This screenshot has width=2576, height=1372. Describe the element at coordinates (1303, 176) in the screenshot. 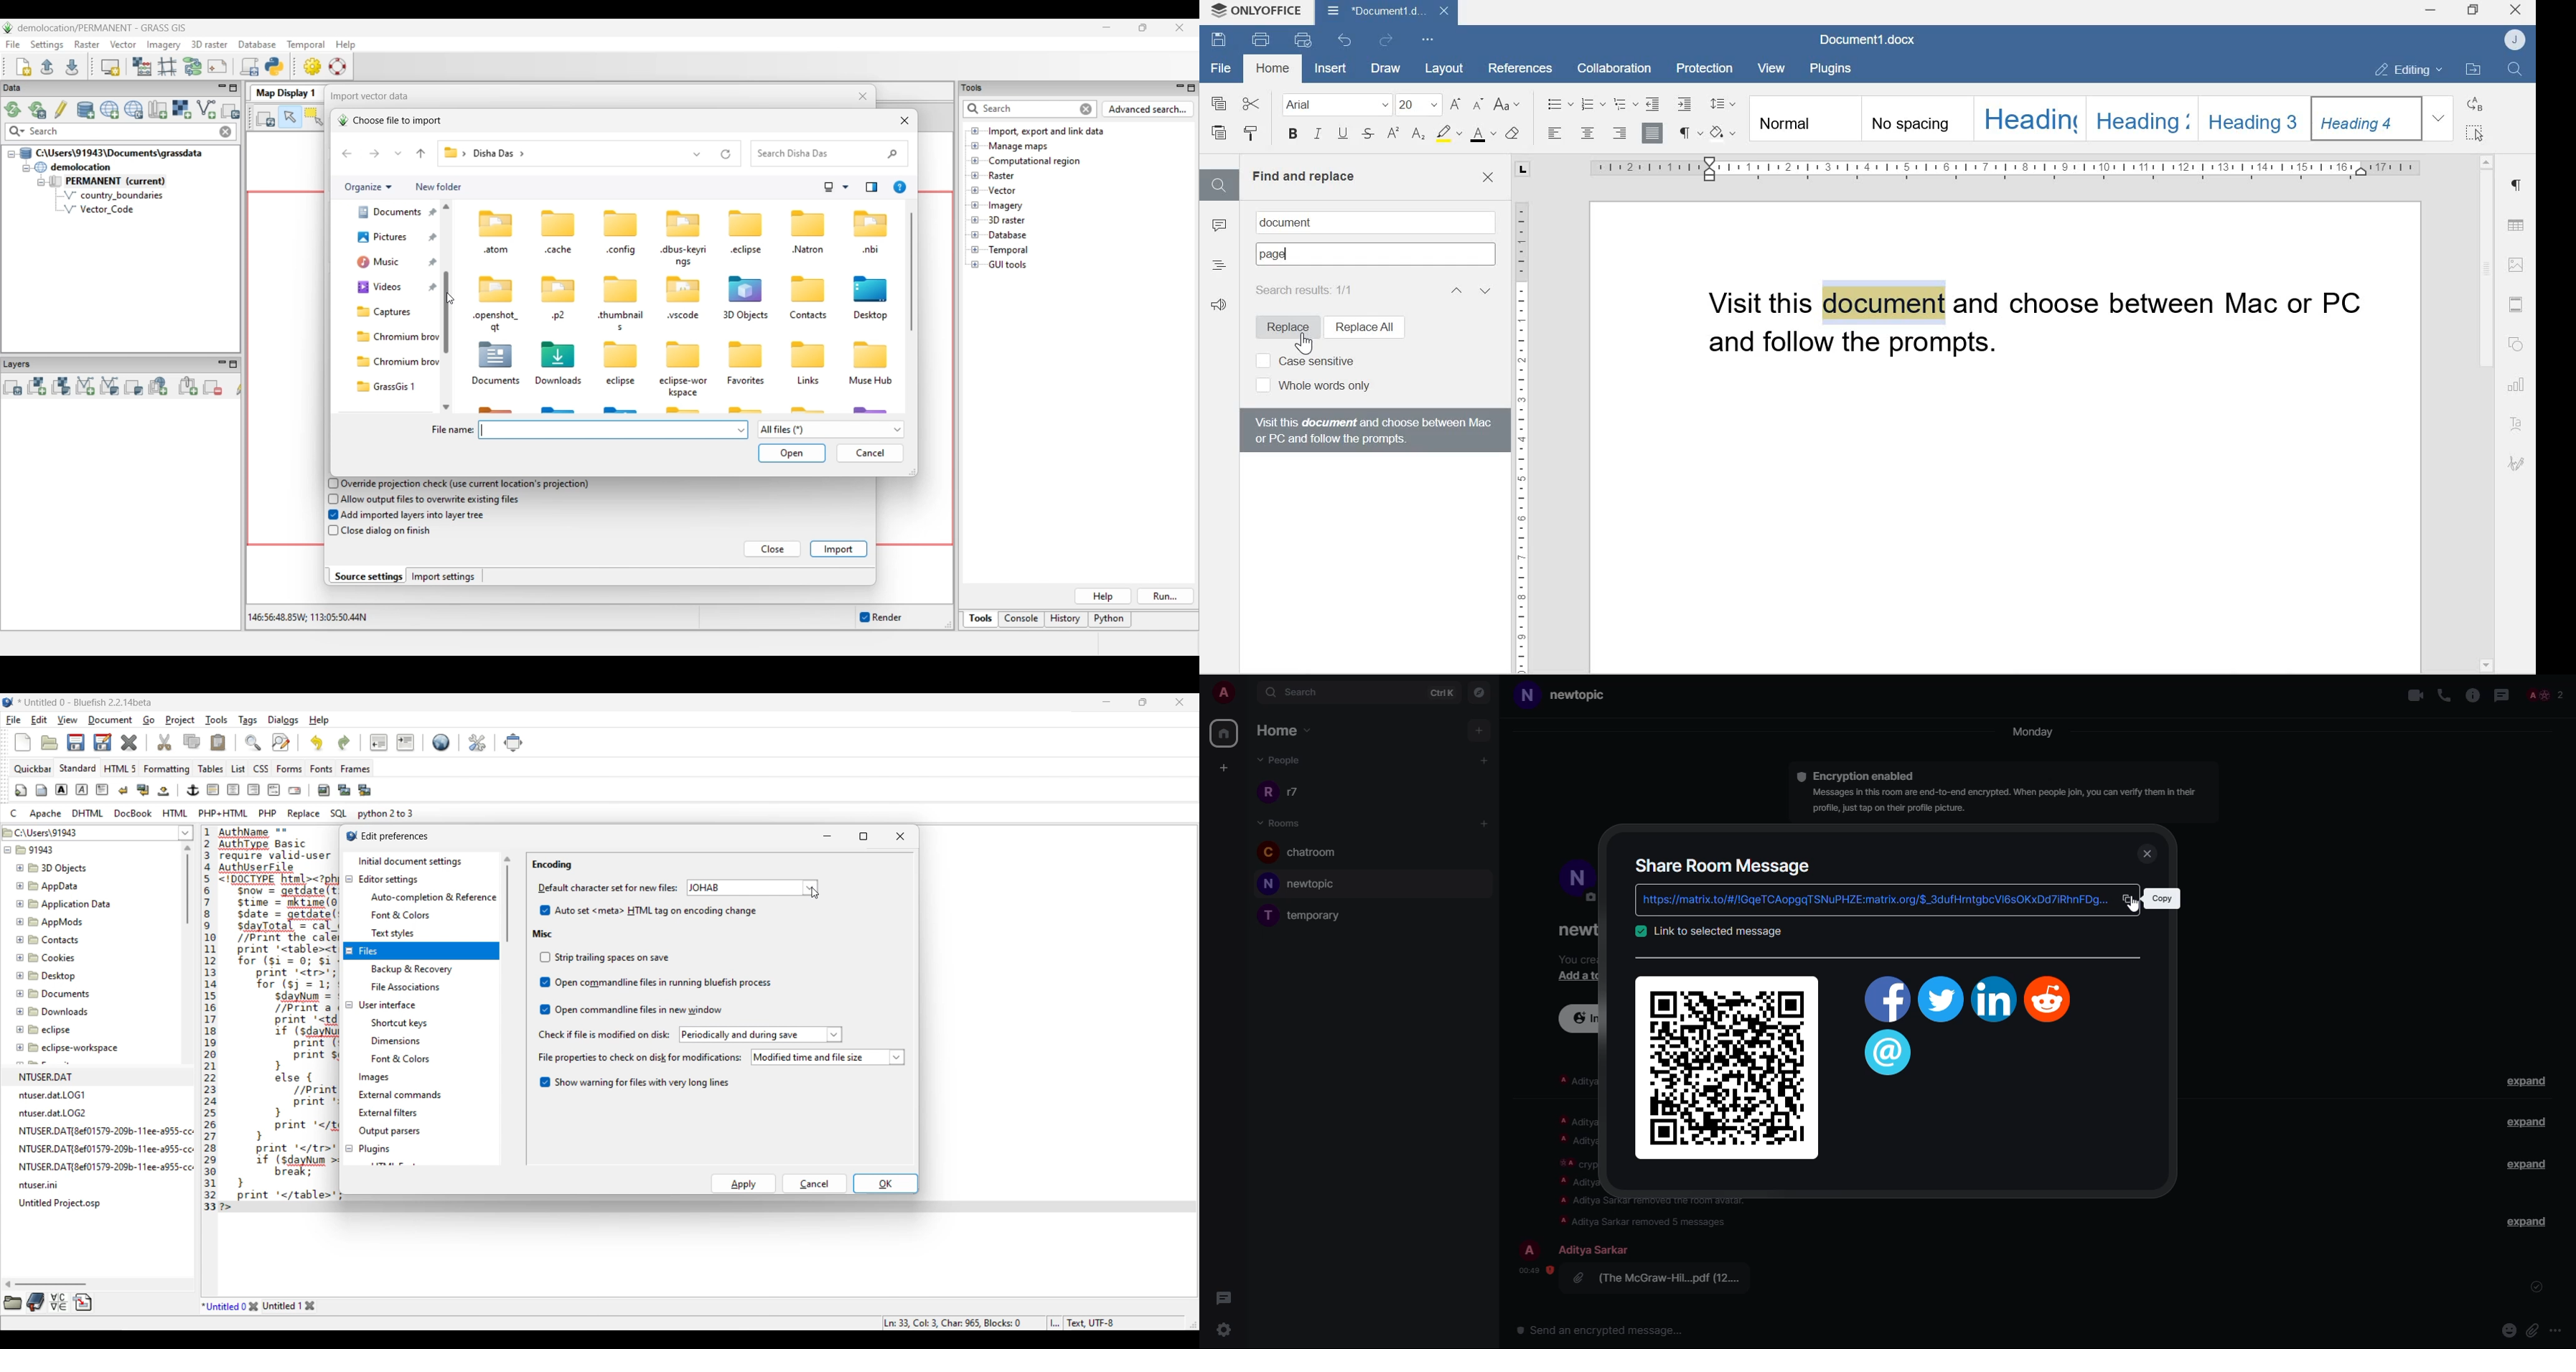

I see `Find and replace` at that location.